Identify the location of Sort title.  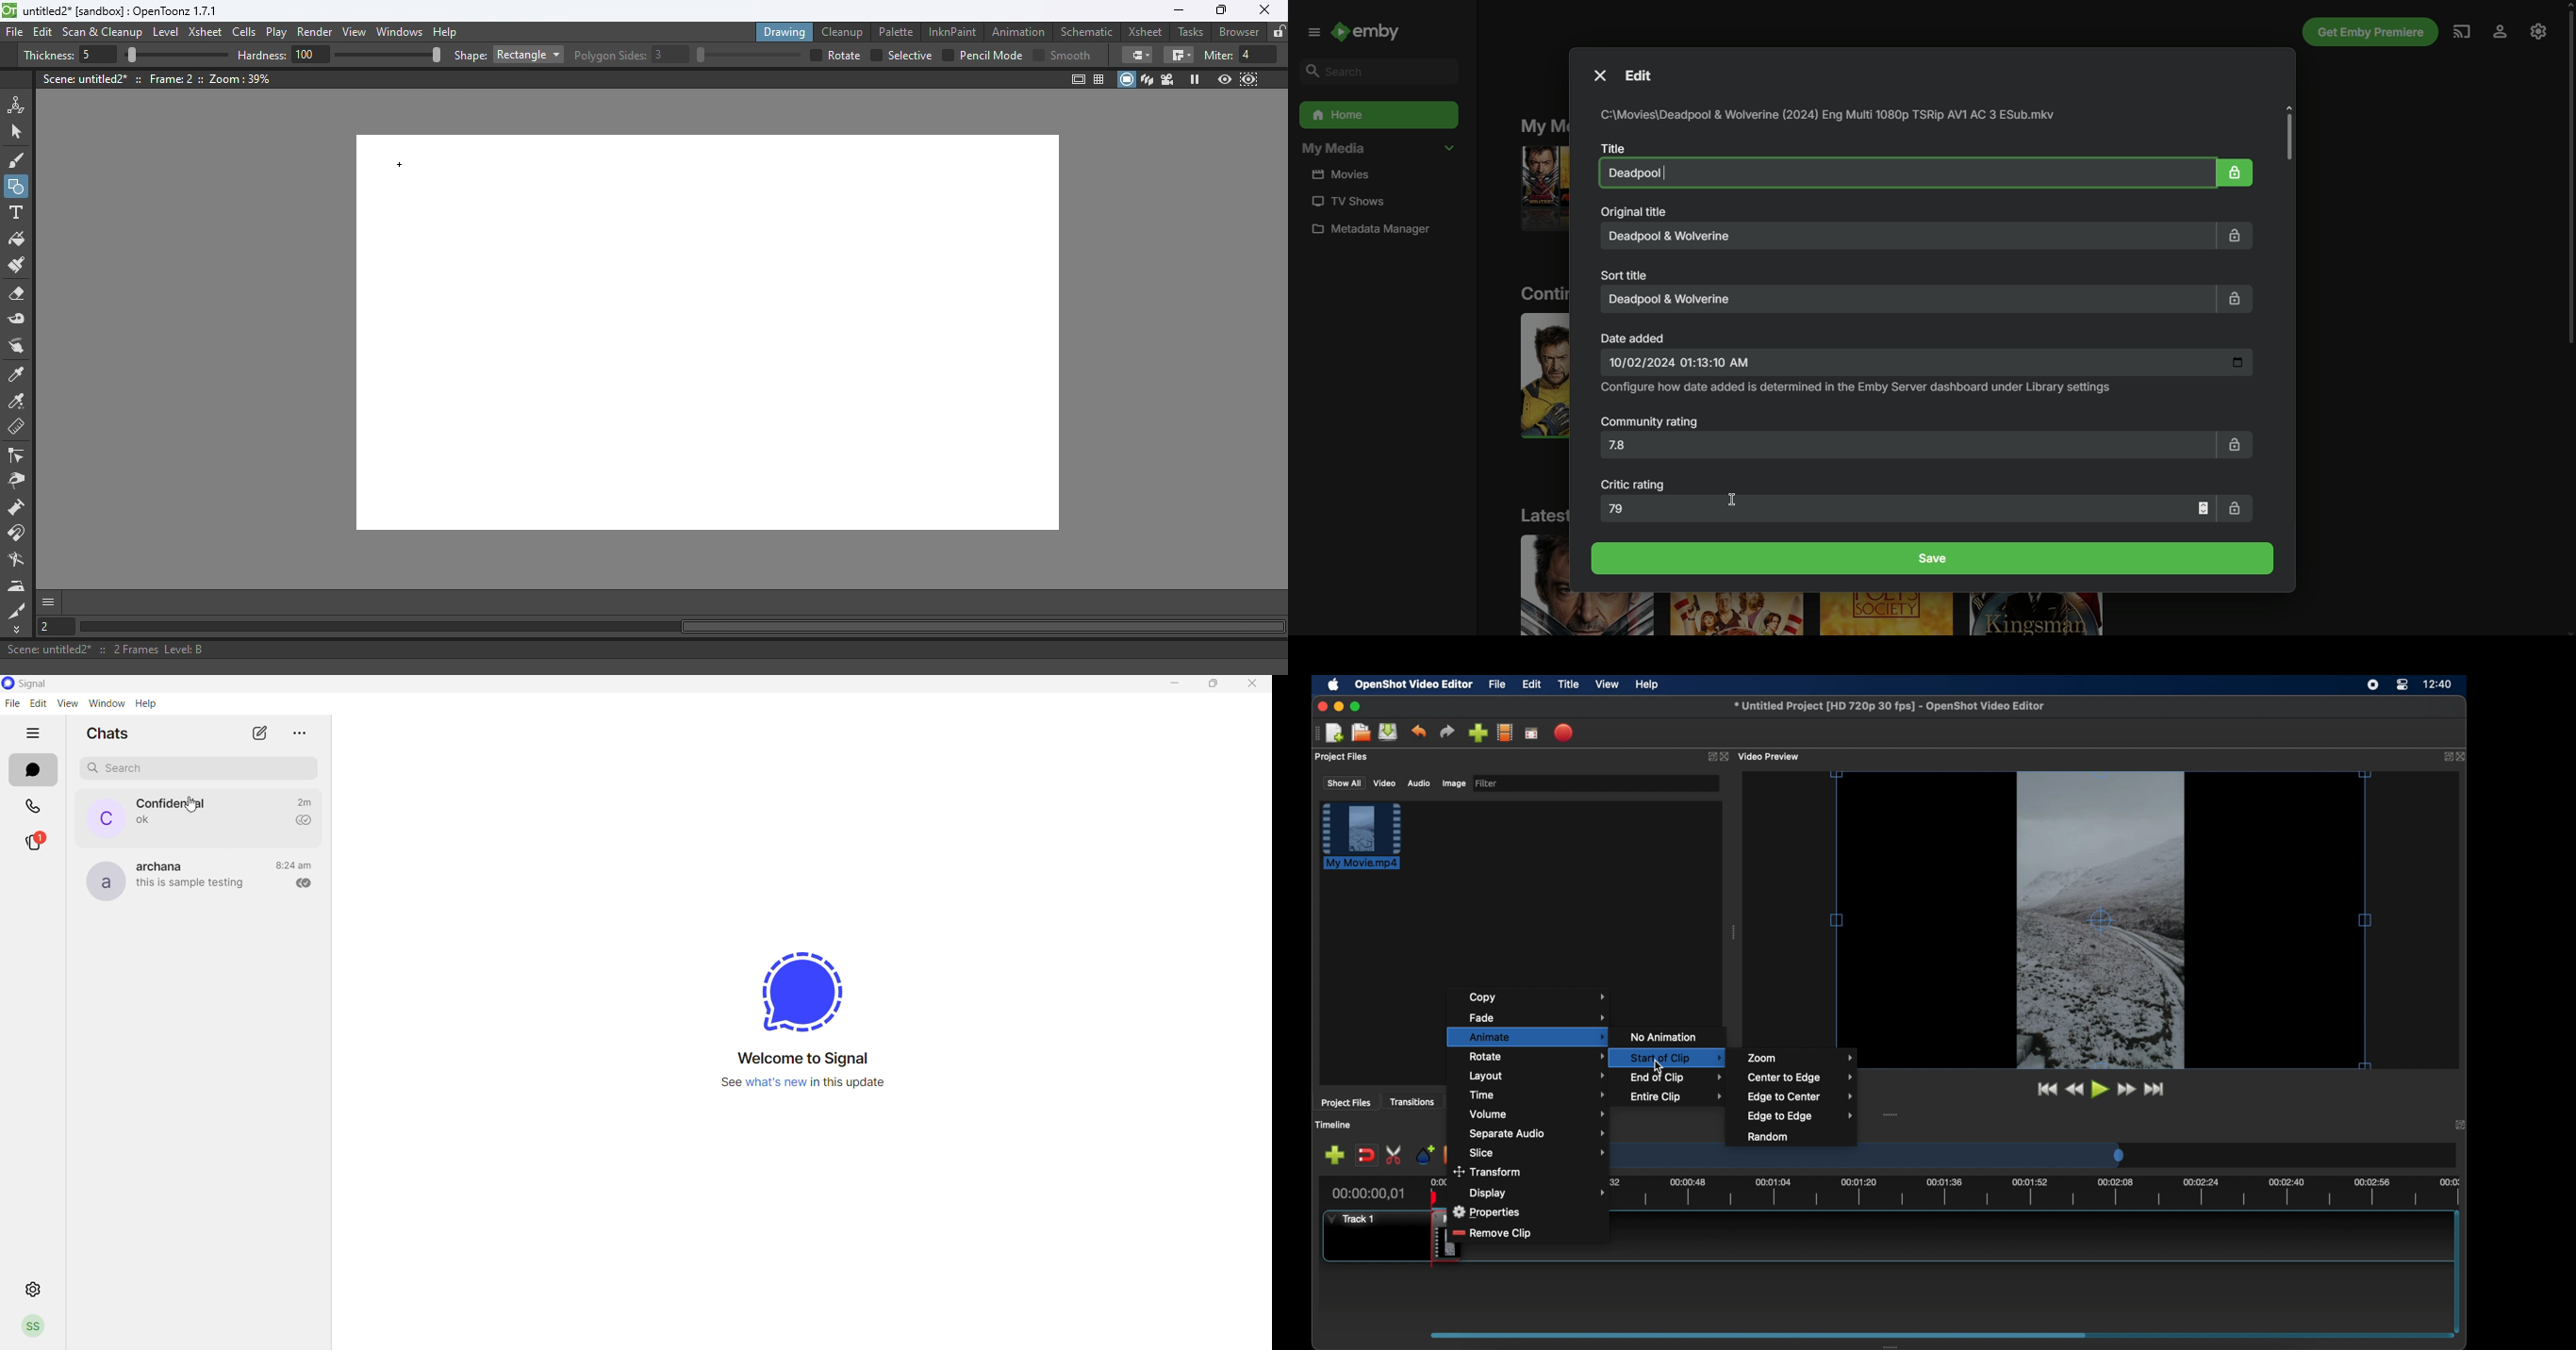
(1627, 274).